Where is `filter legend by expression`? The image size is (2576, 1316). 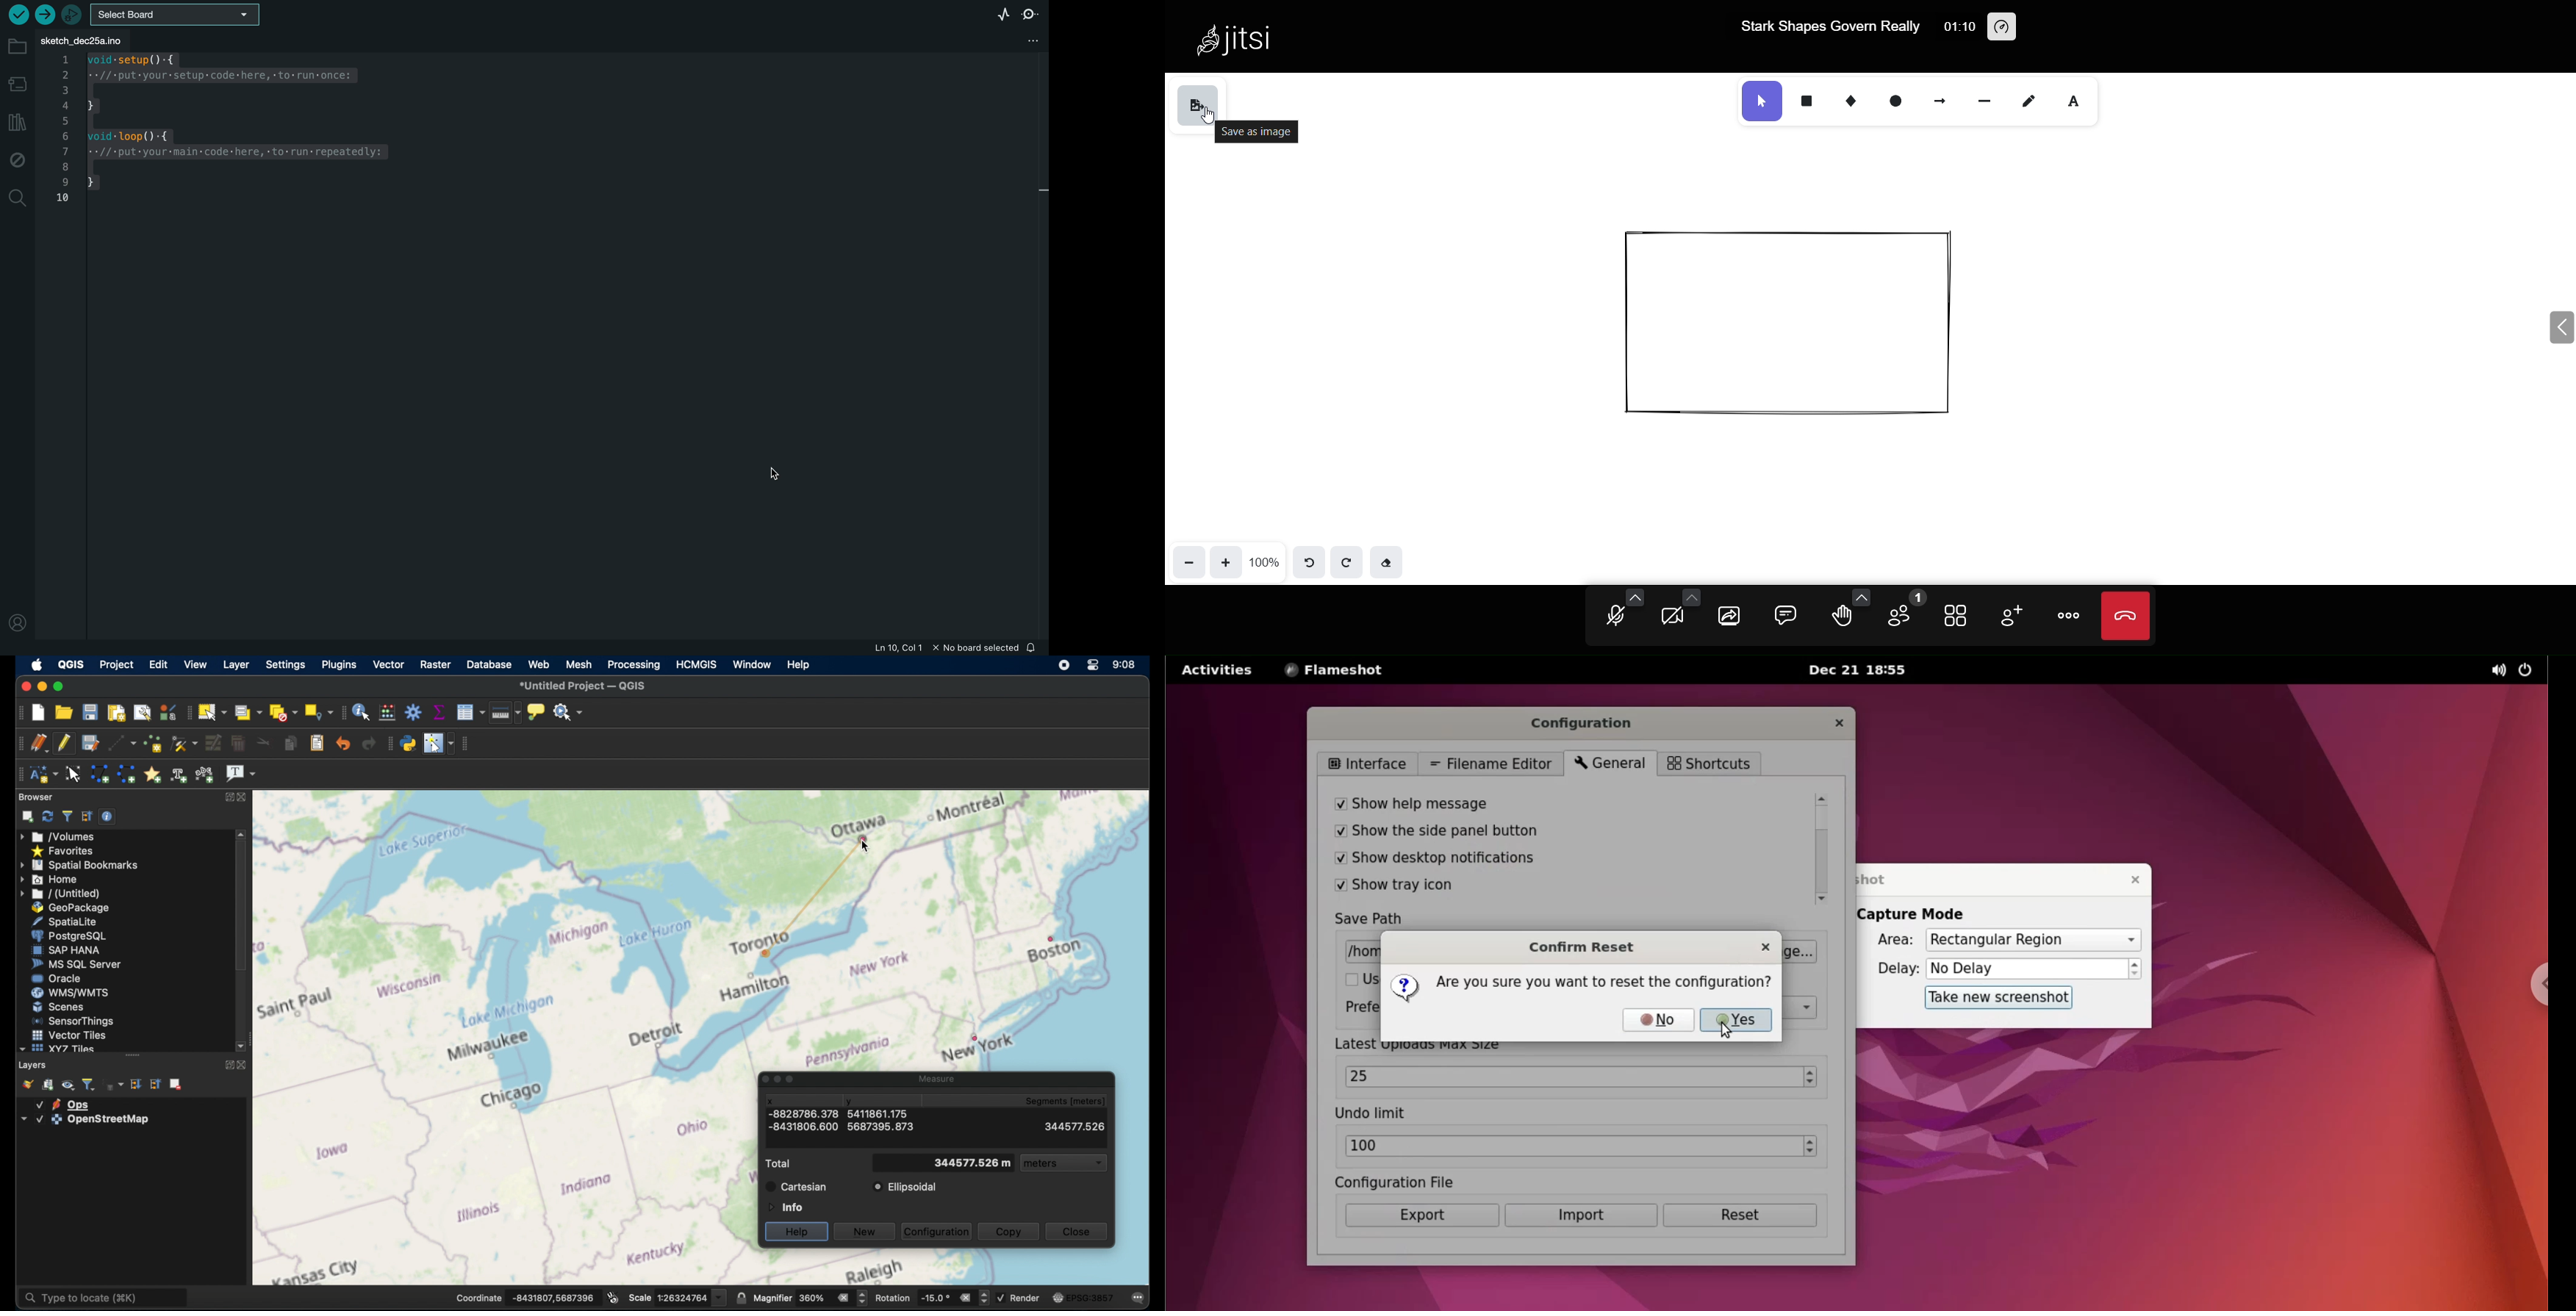 filter legend by expression is located at coordinates (114, 1086).